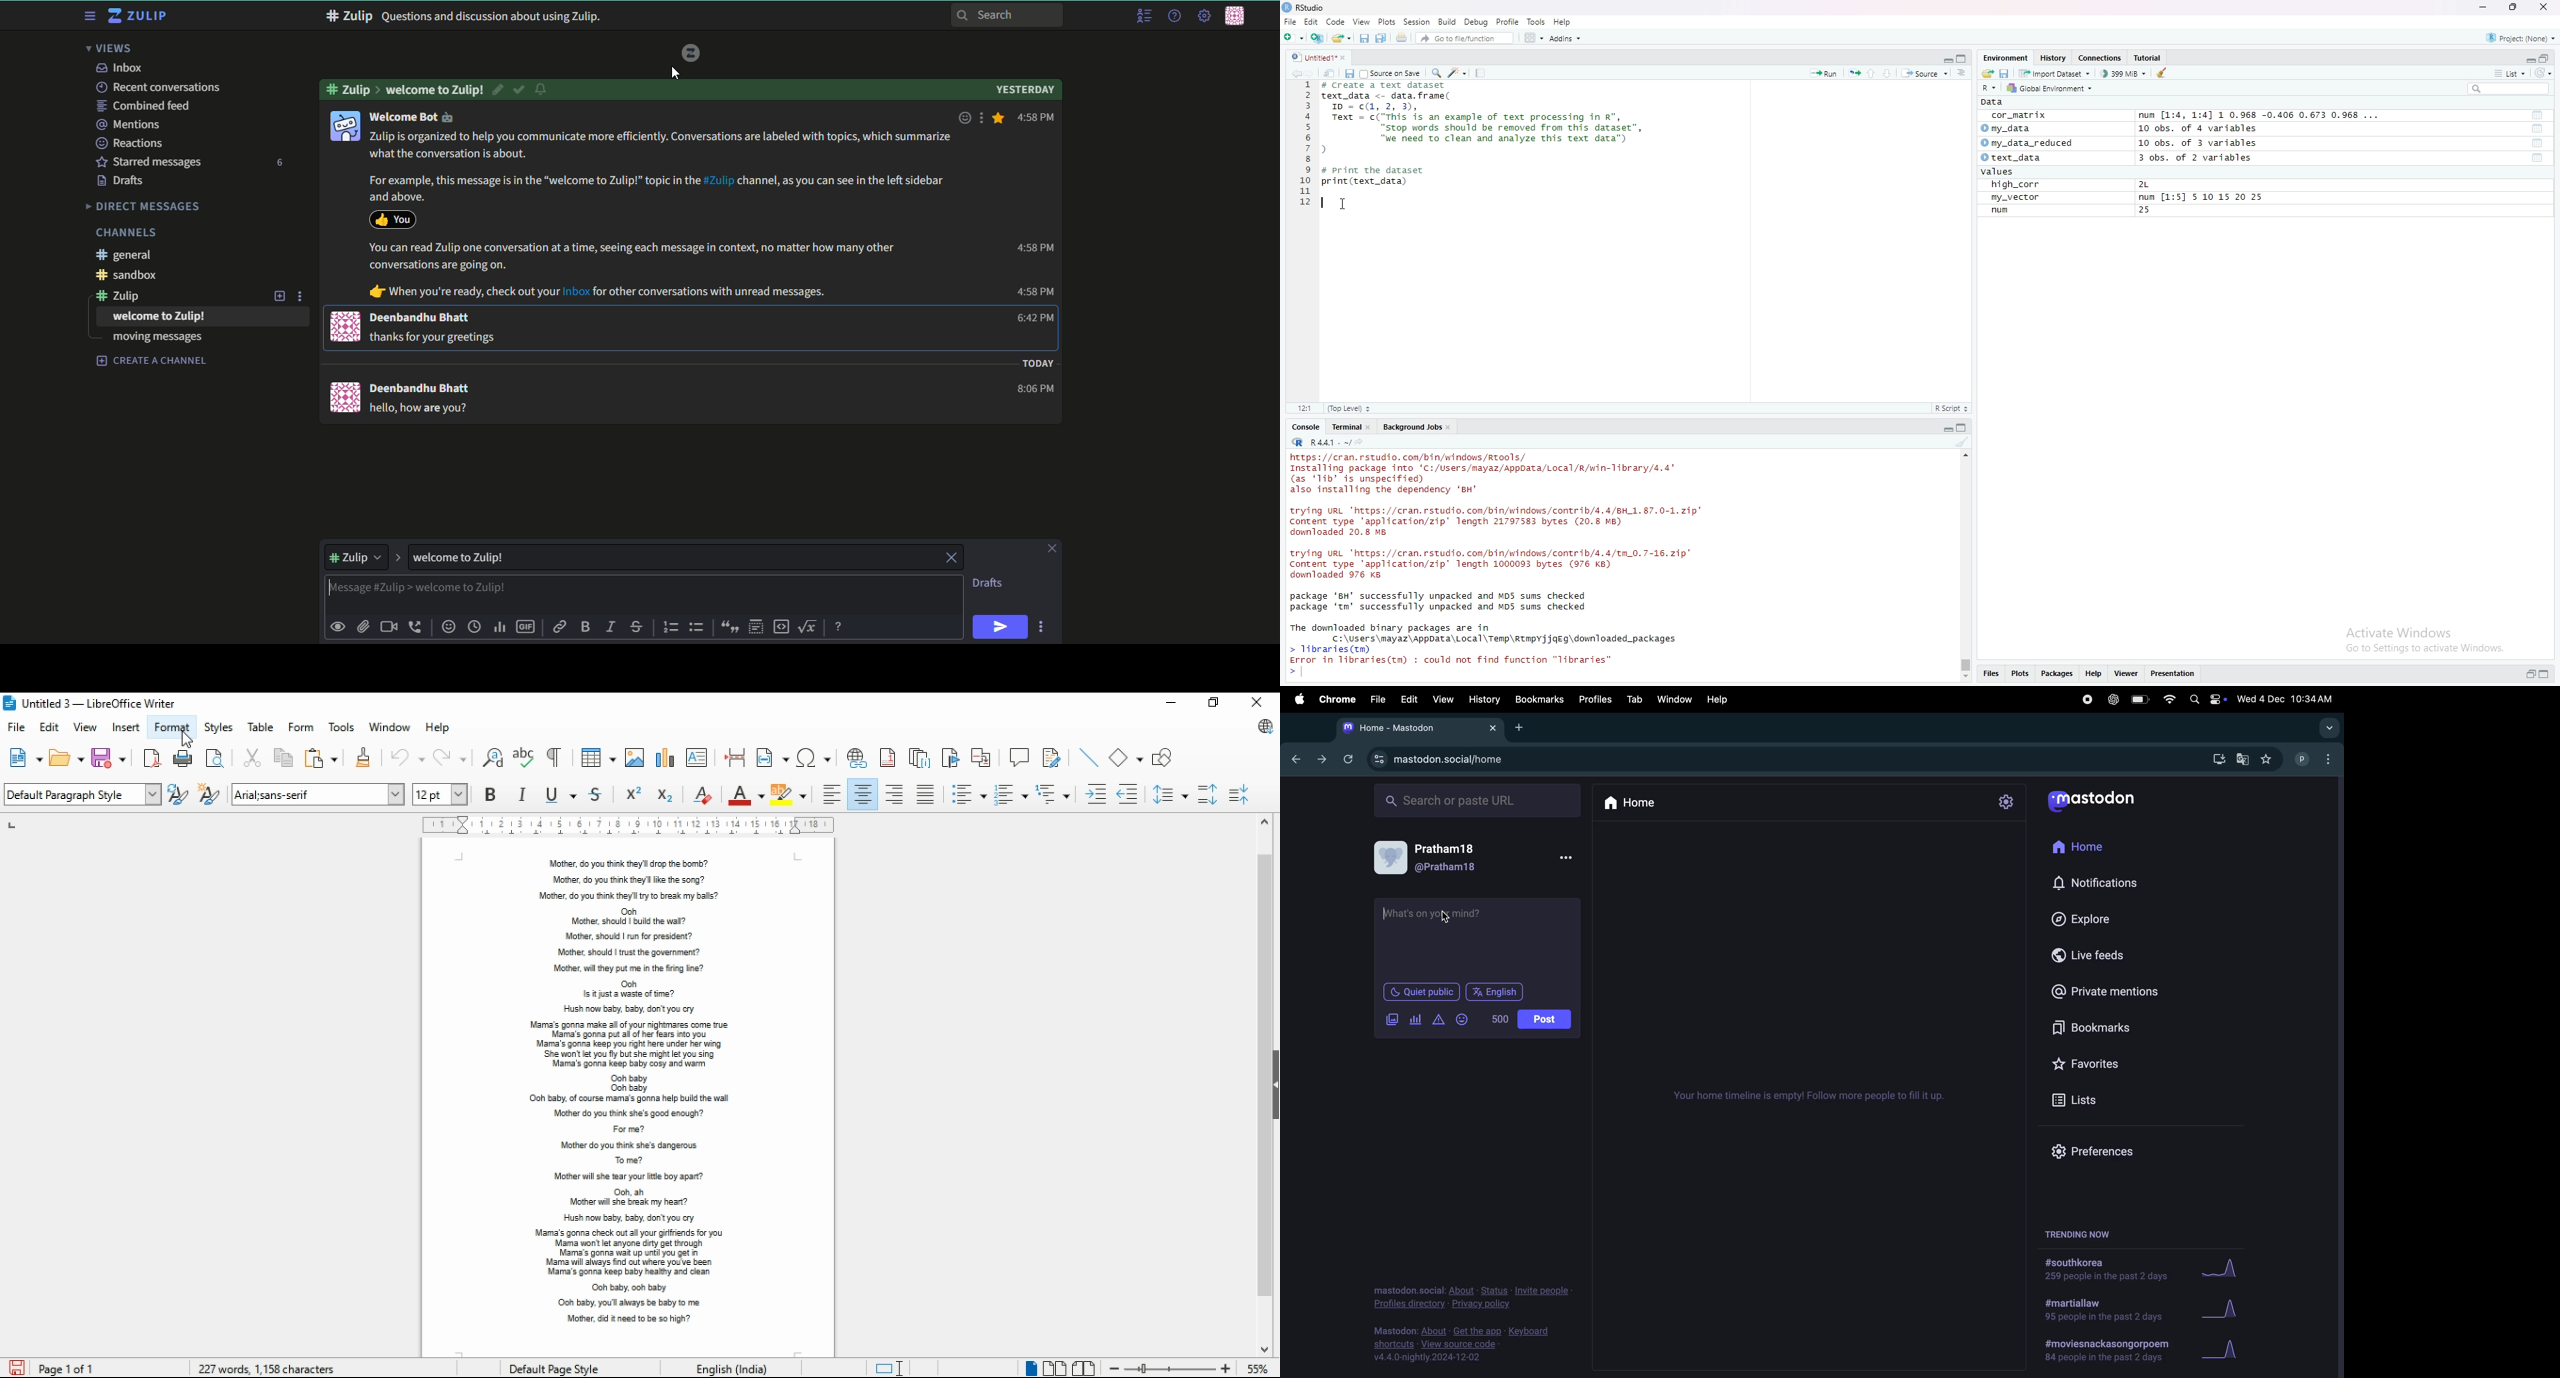  Describe the element at coordinates (897, 794) in the screenshot. I see `align right ` at that location.